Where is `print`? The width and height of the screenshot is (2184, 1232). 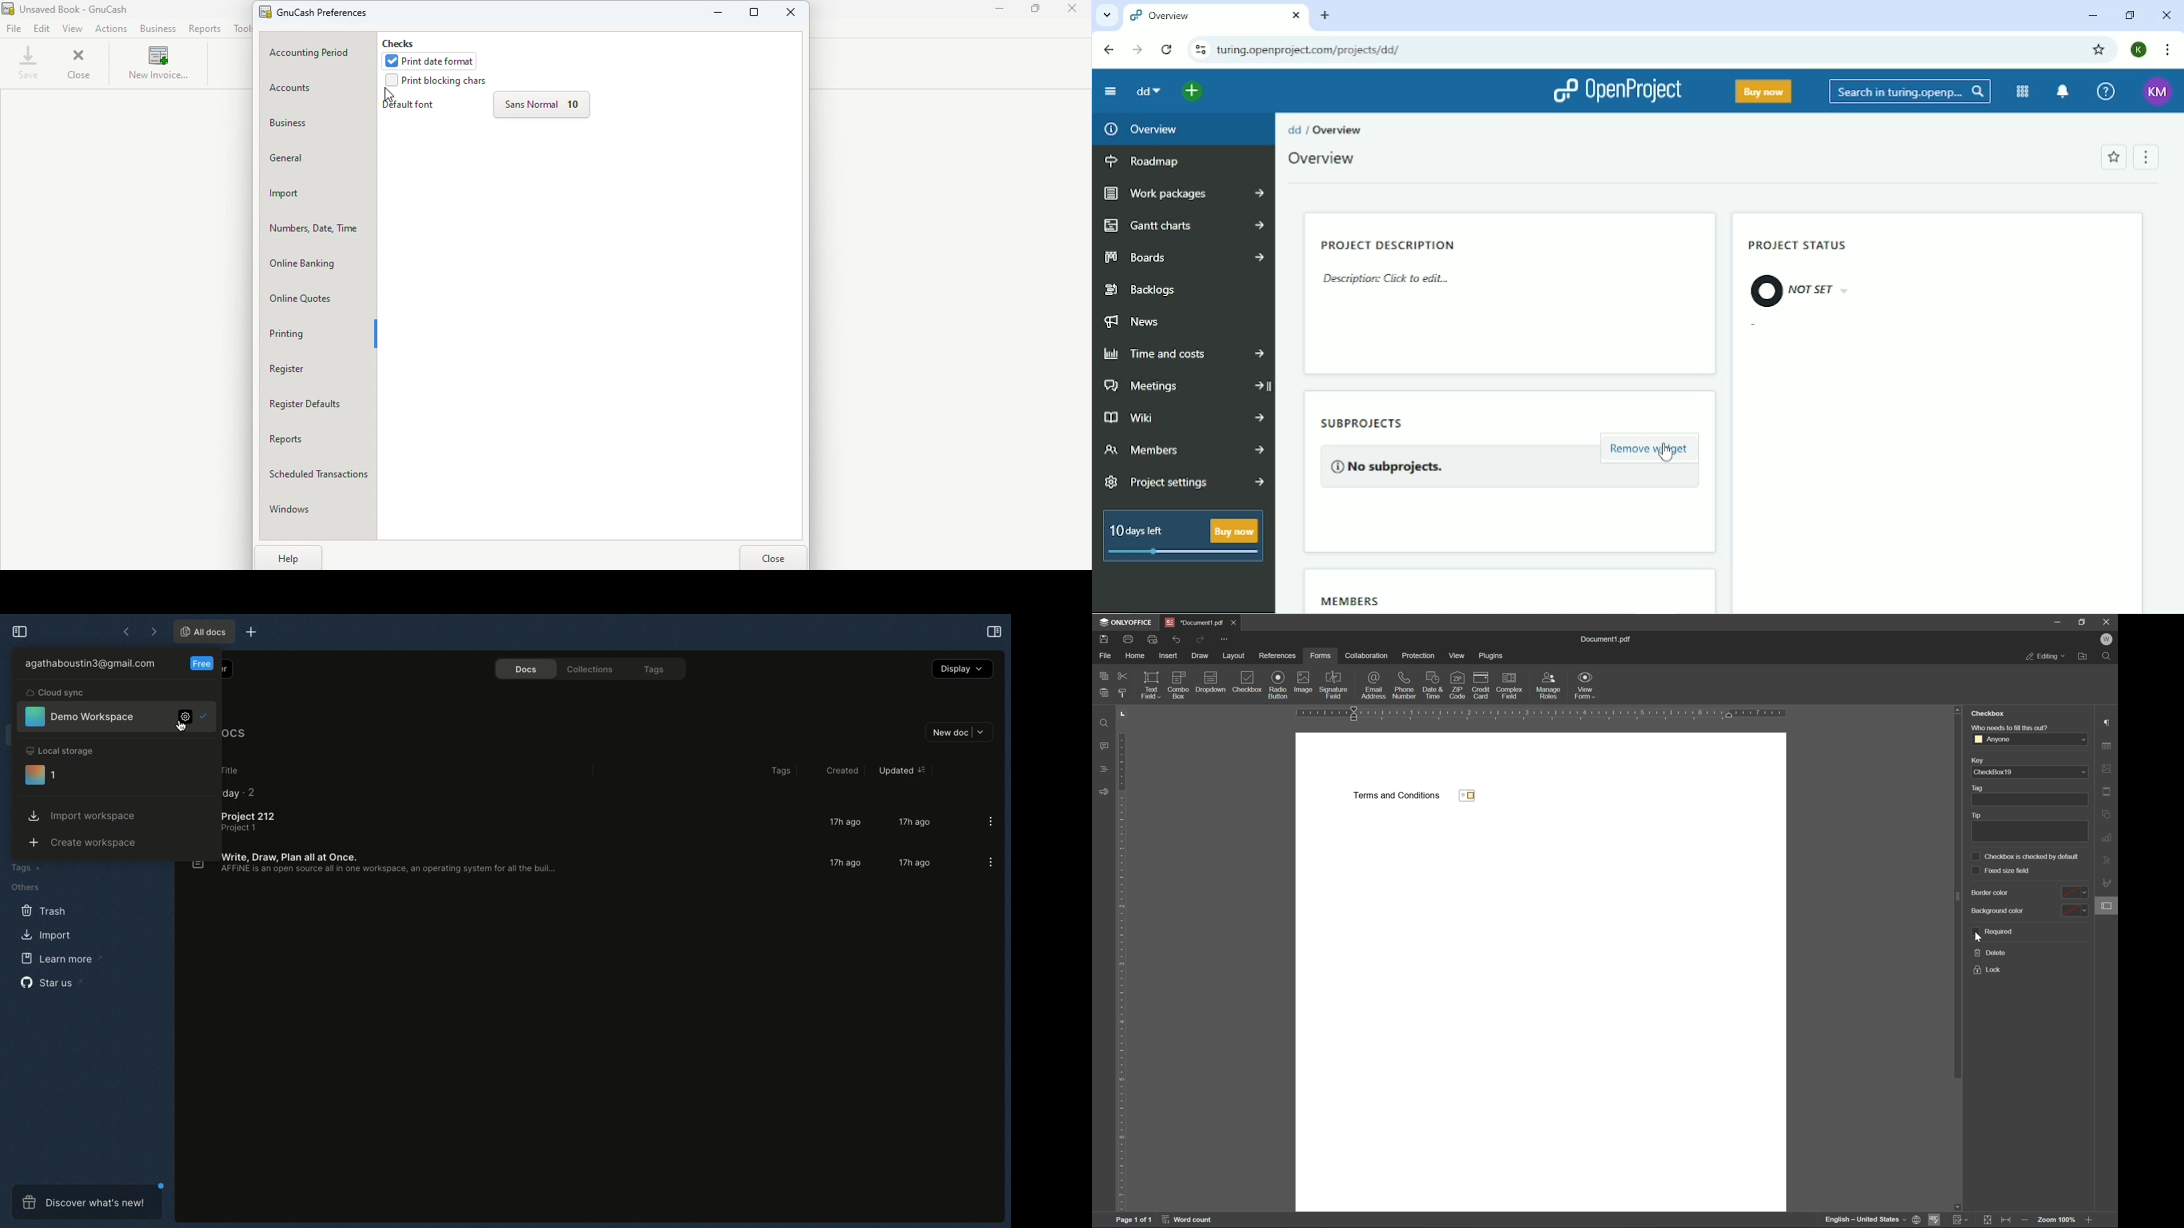
print is located at coordinates (1129, 639).